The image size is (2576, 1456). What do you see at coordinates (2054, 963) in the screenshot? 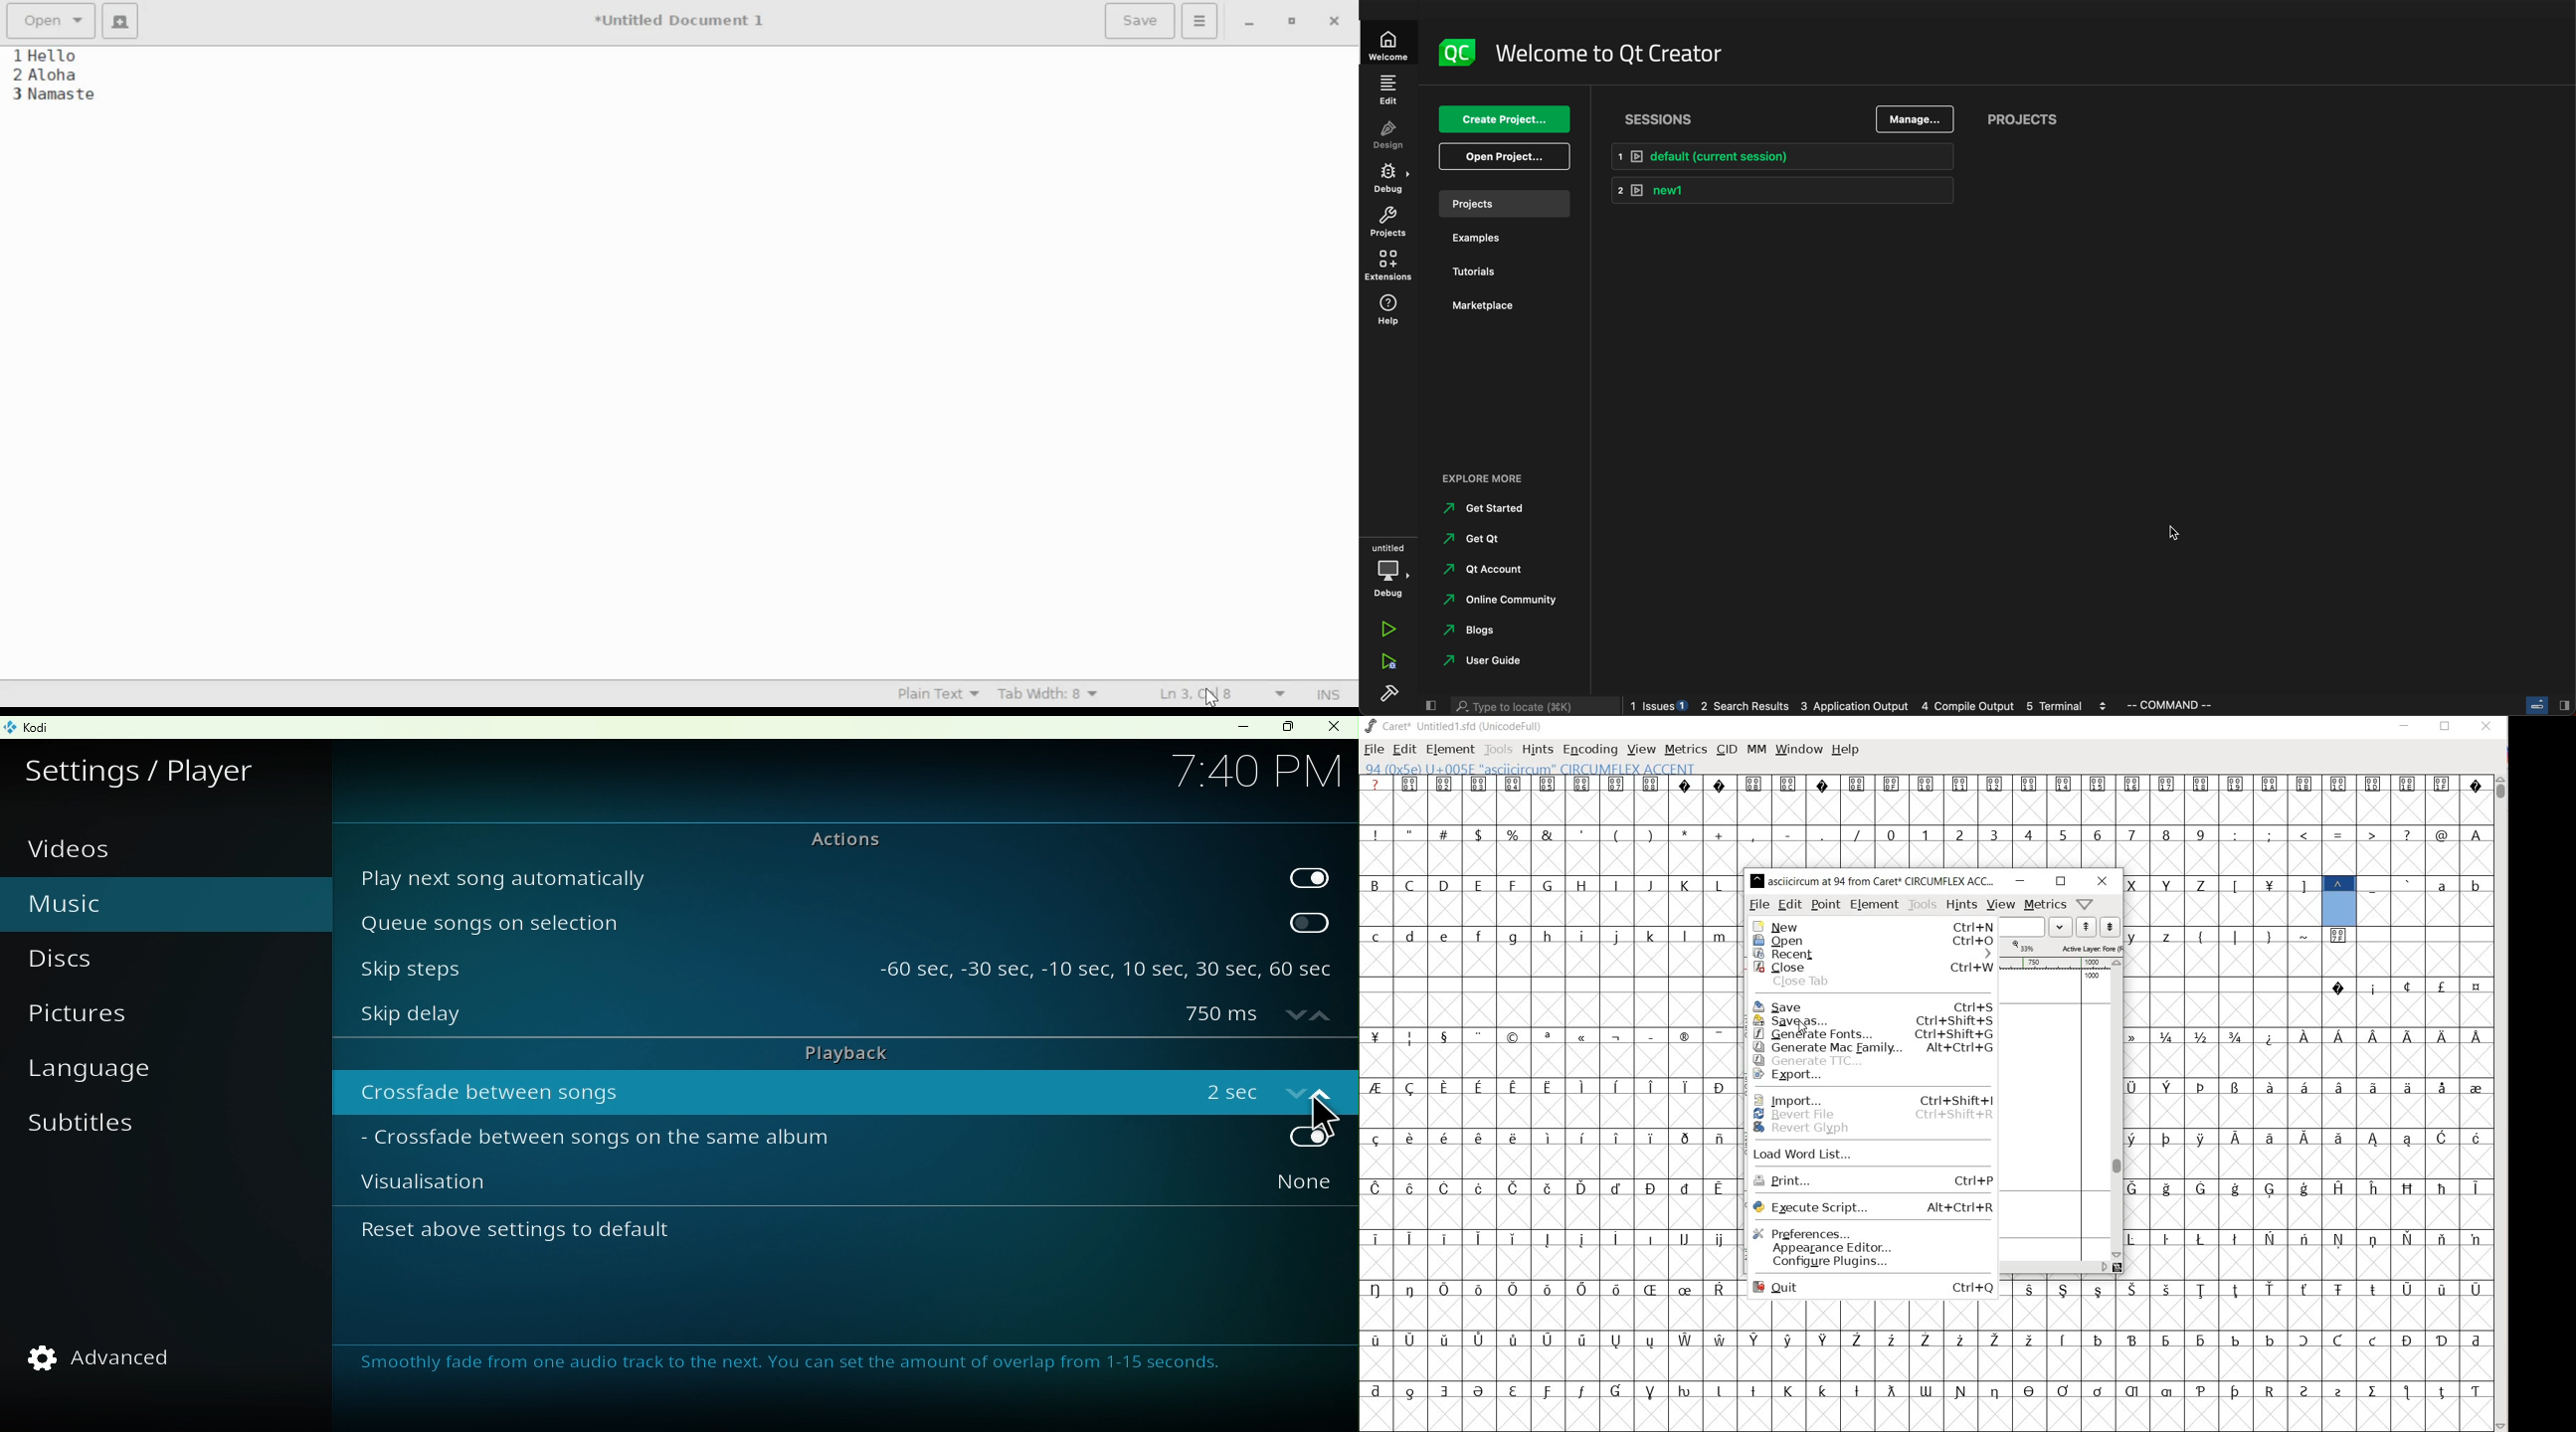
I see `ruler` at bounding box center [2054, 963].